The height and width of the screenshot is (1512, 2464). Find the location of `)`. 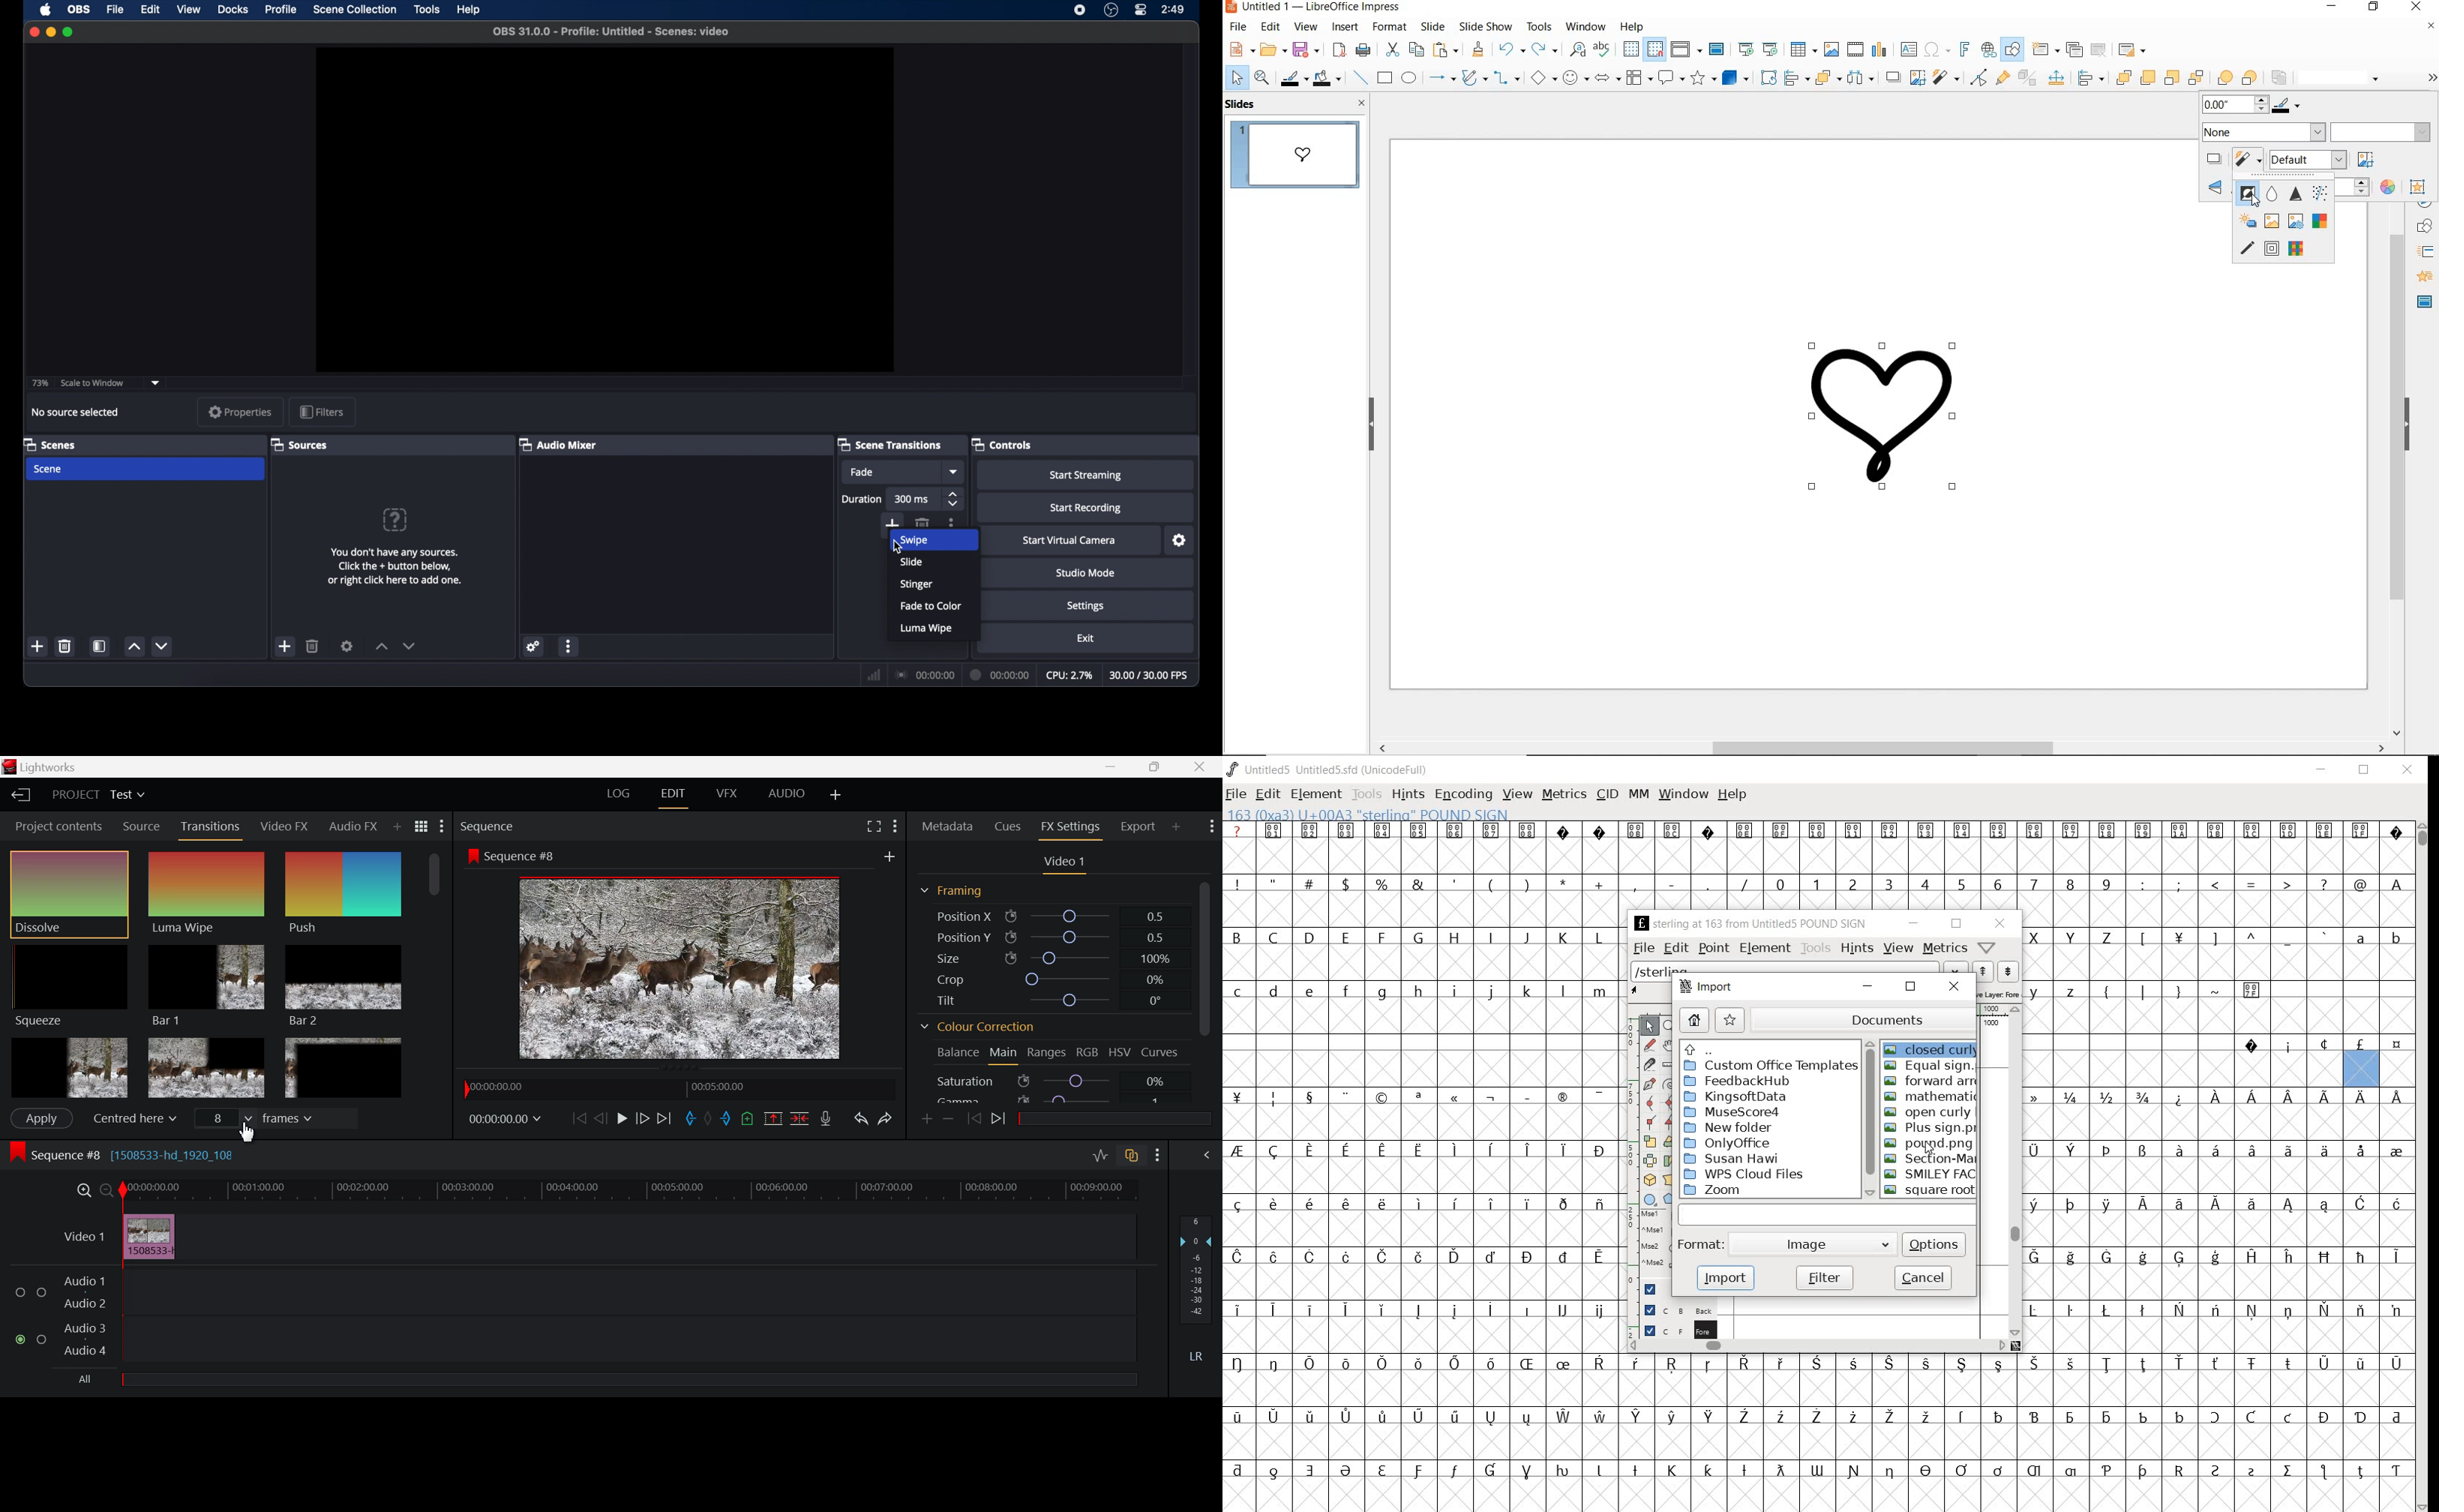

) is located at coordinates (1529, 883).